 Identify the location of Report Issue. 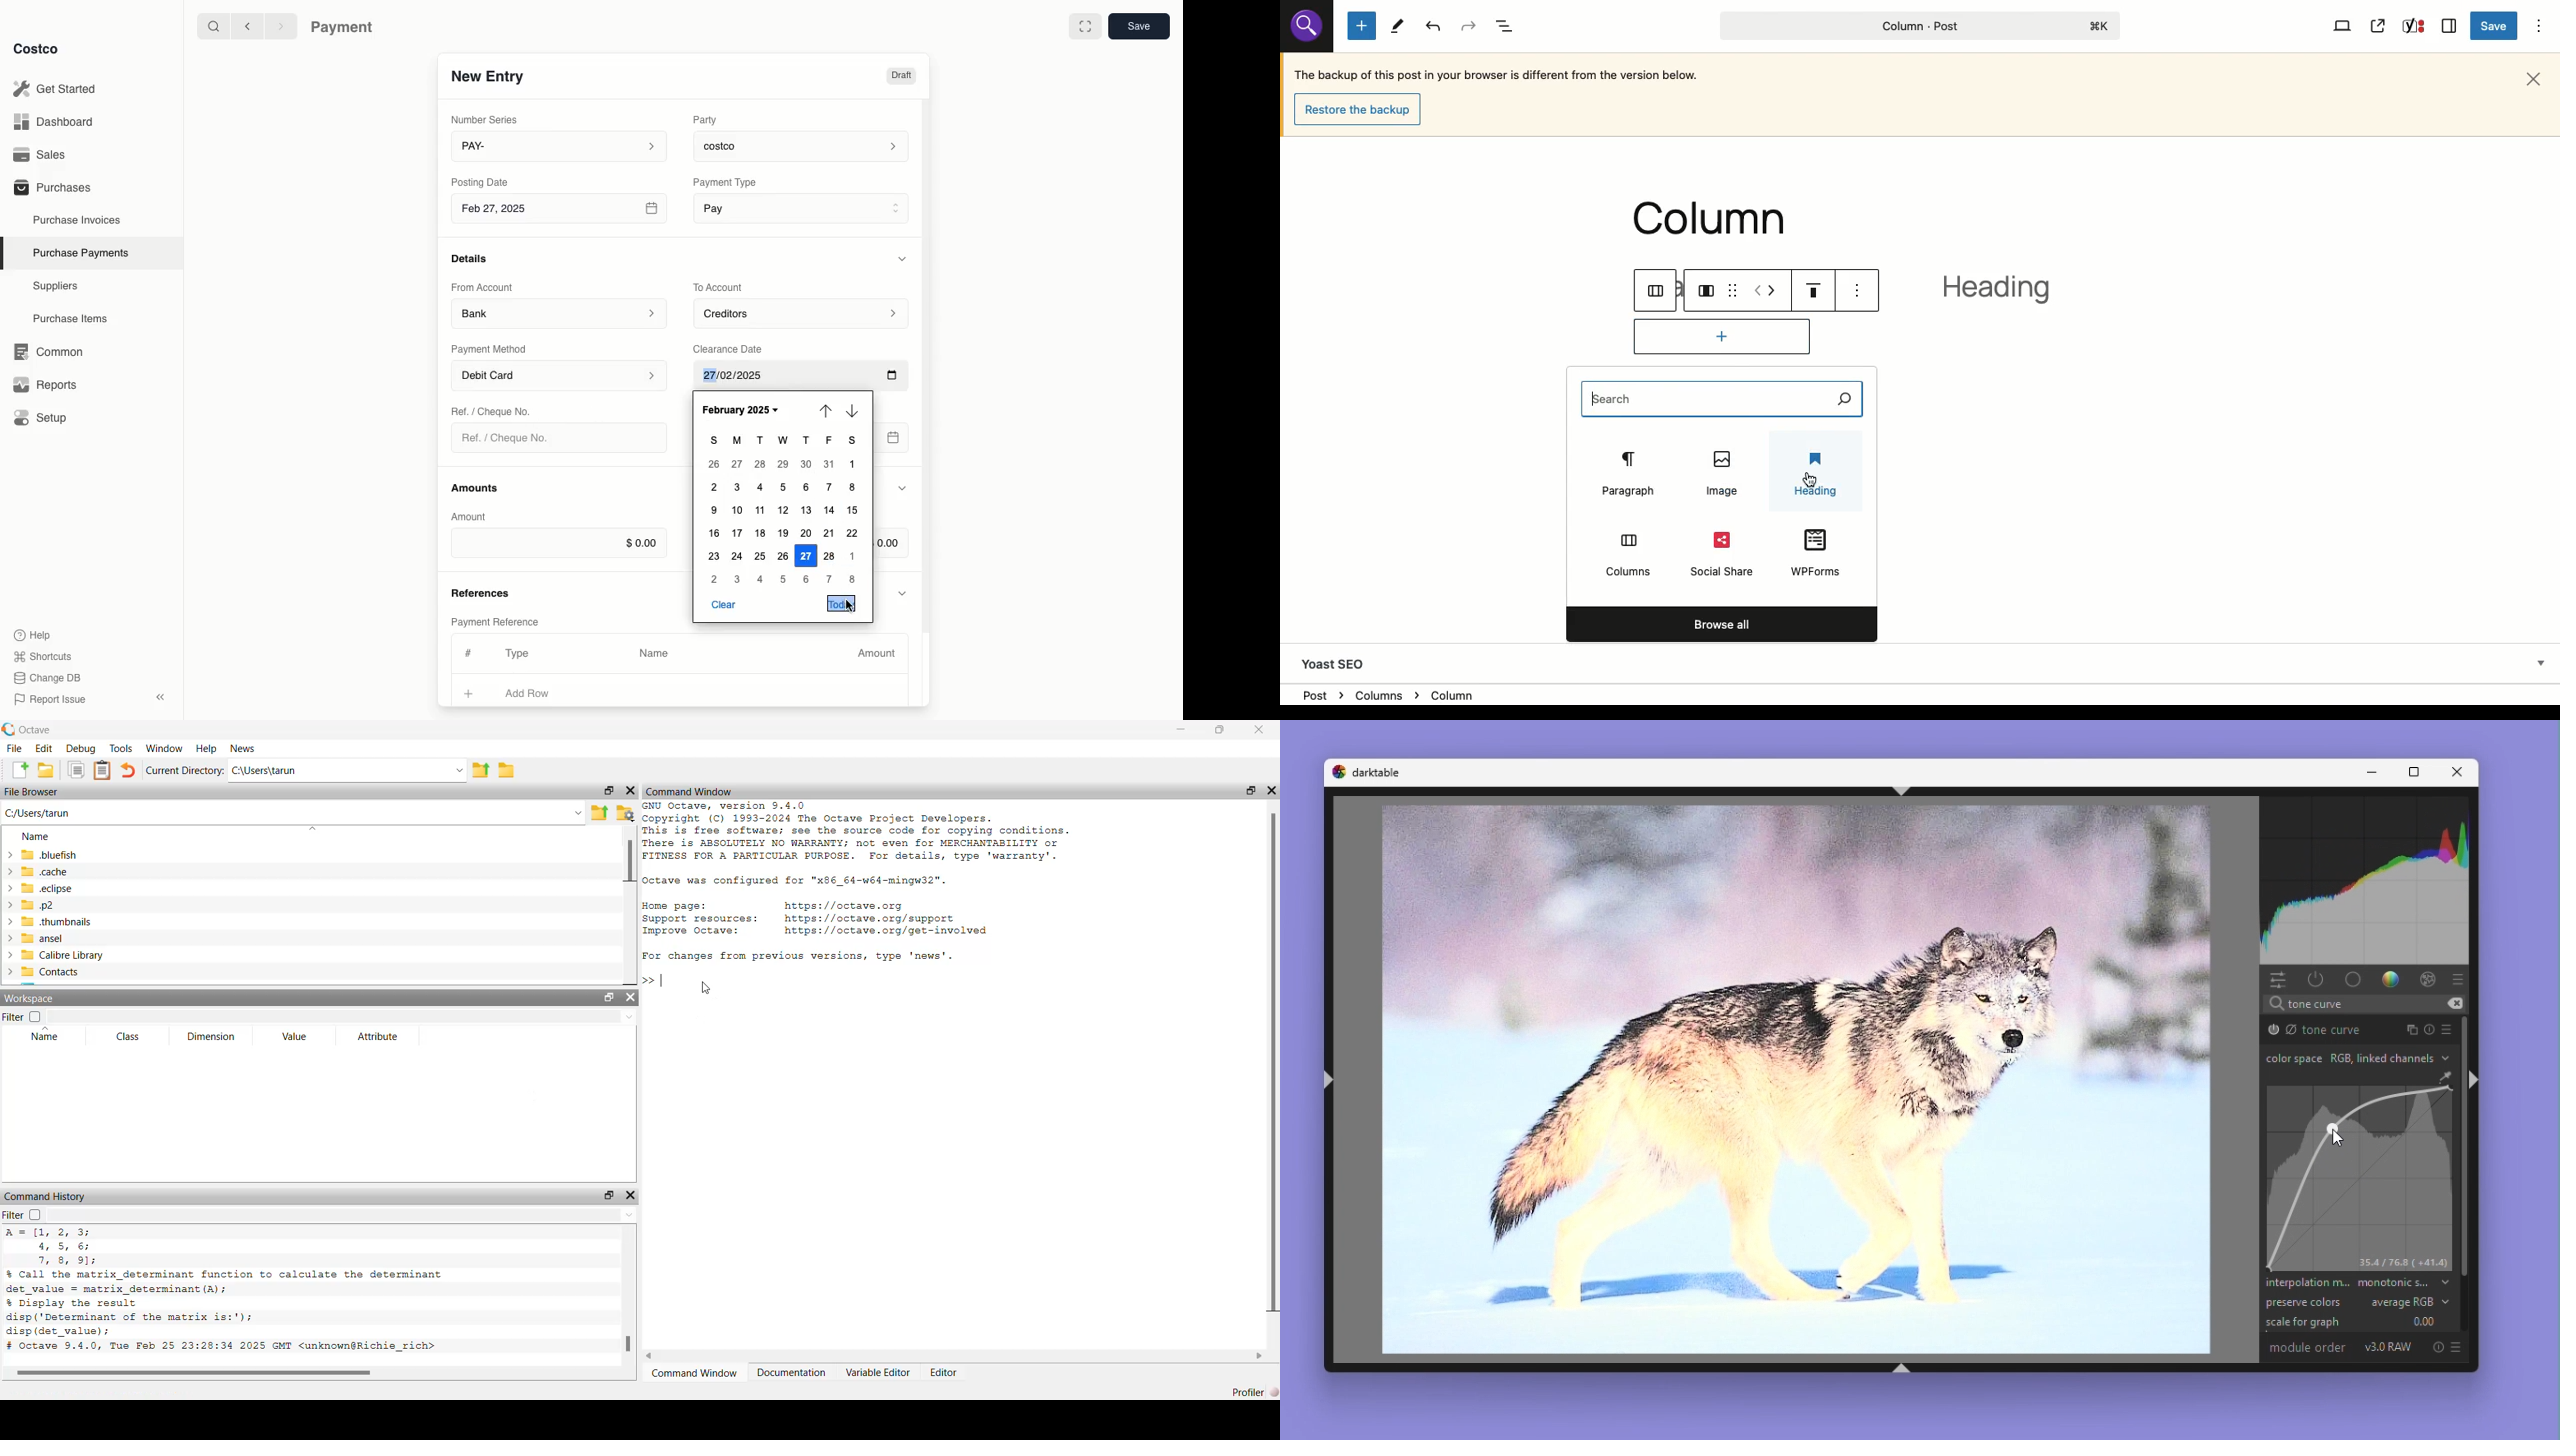
(50, 700).